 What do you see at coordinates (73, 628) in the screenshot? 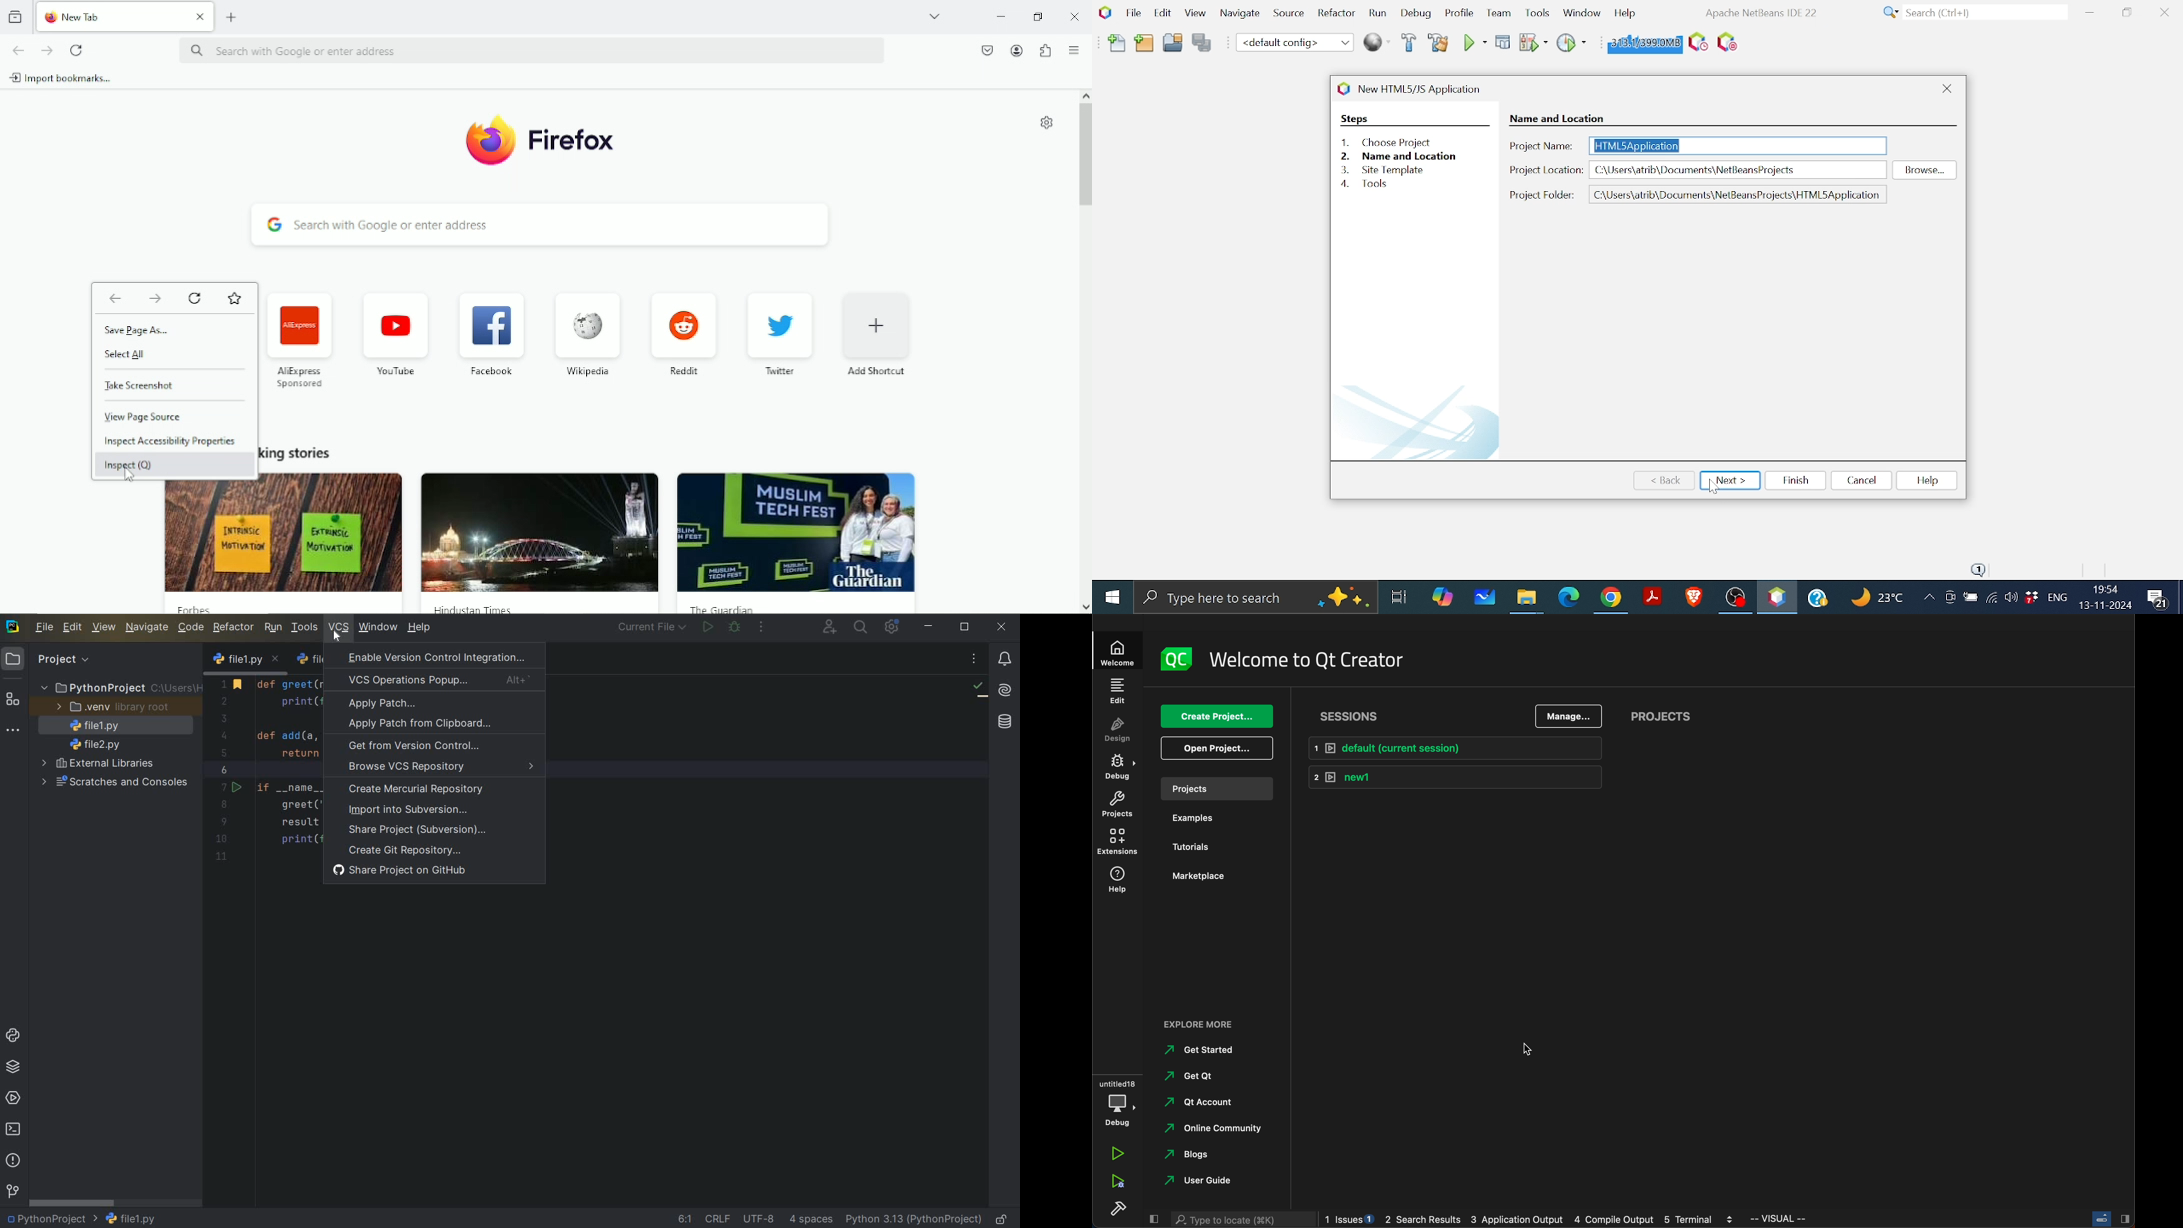
I see `edit` at bounding box center [73, 628].